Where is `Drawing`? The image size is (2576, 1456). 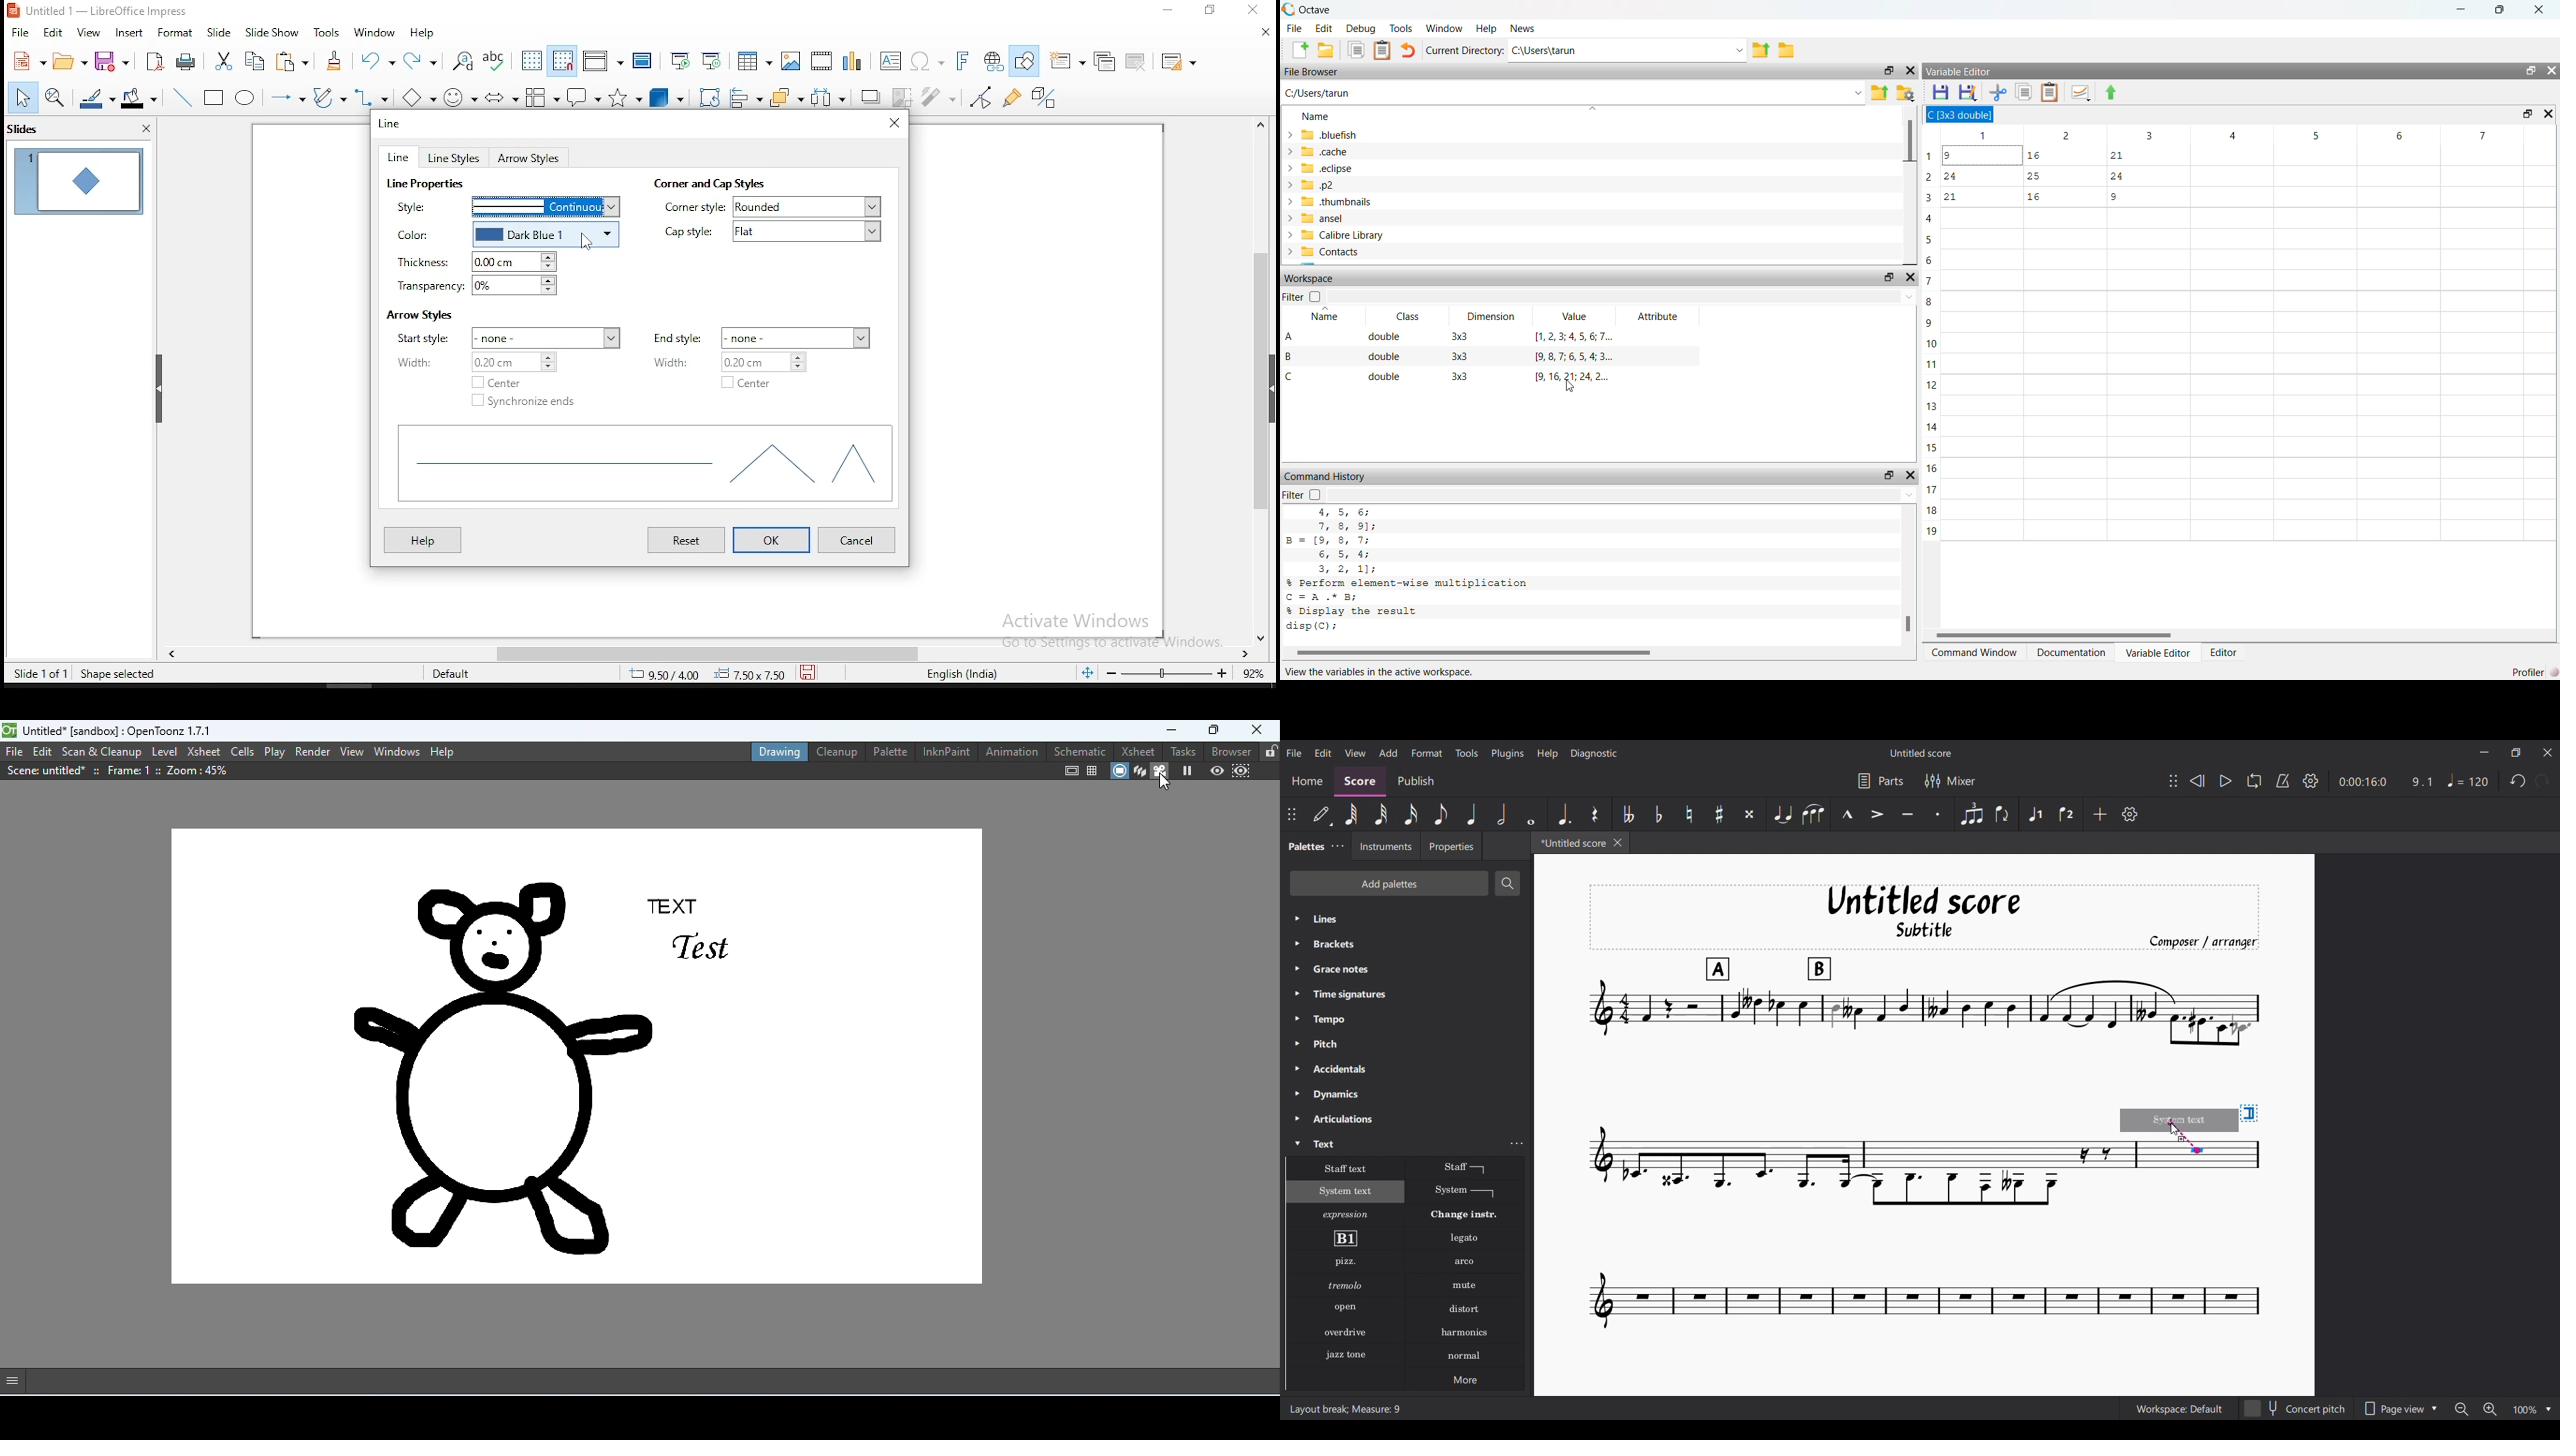
Drawing is located at coordinates (774, 750).